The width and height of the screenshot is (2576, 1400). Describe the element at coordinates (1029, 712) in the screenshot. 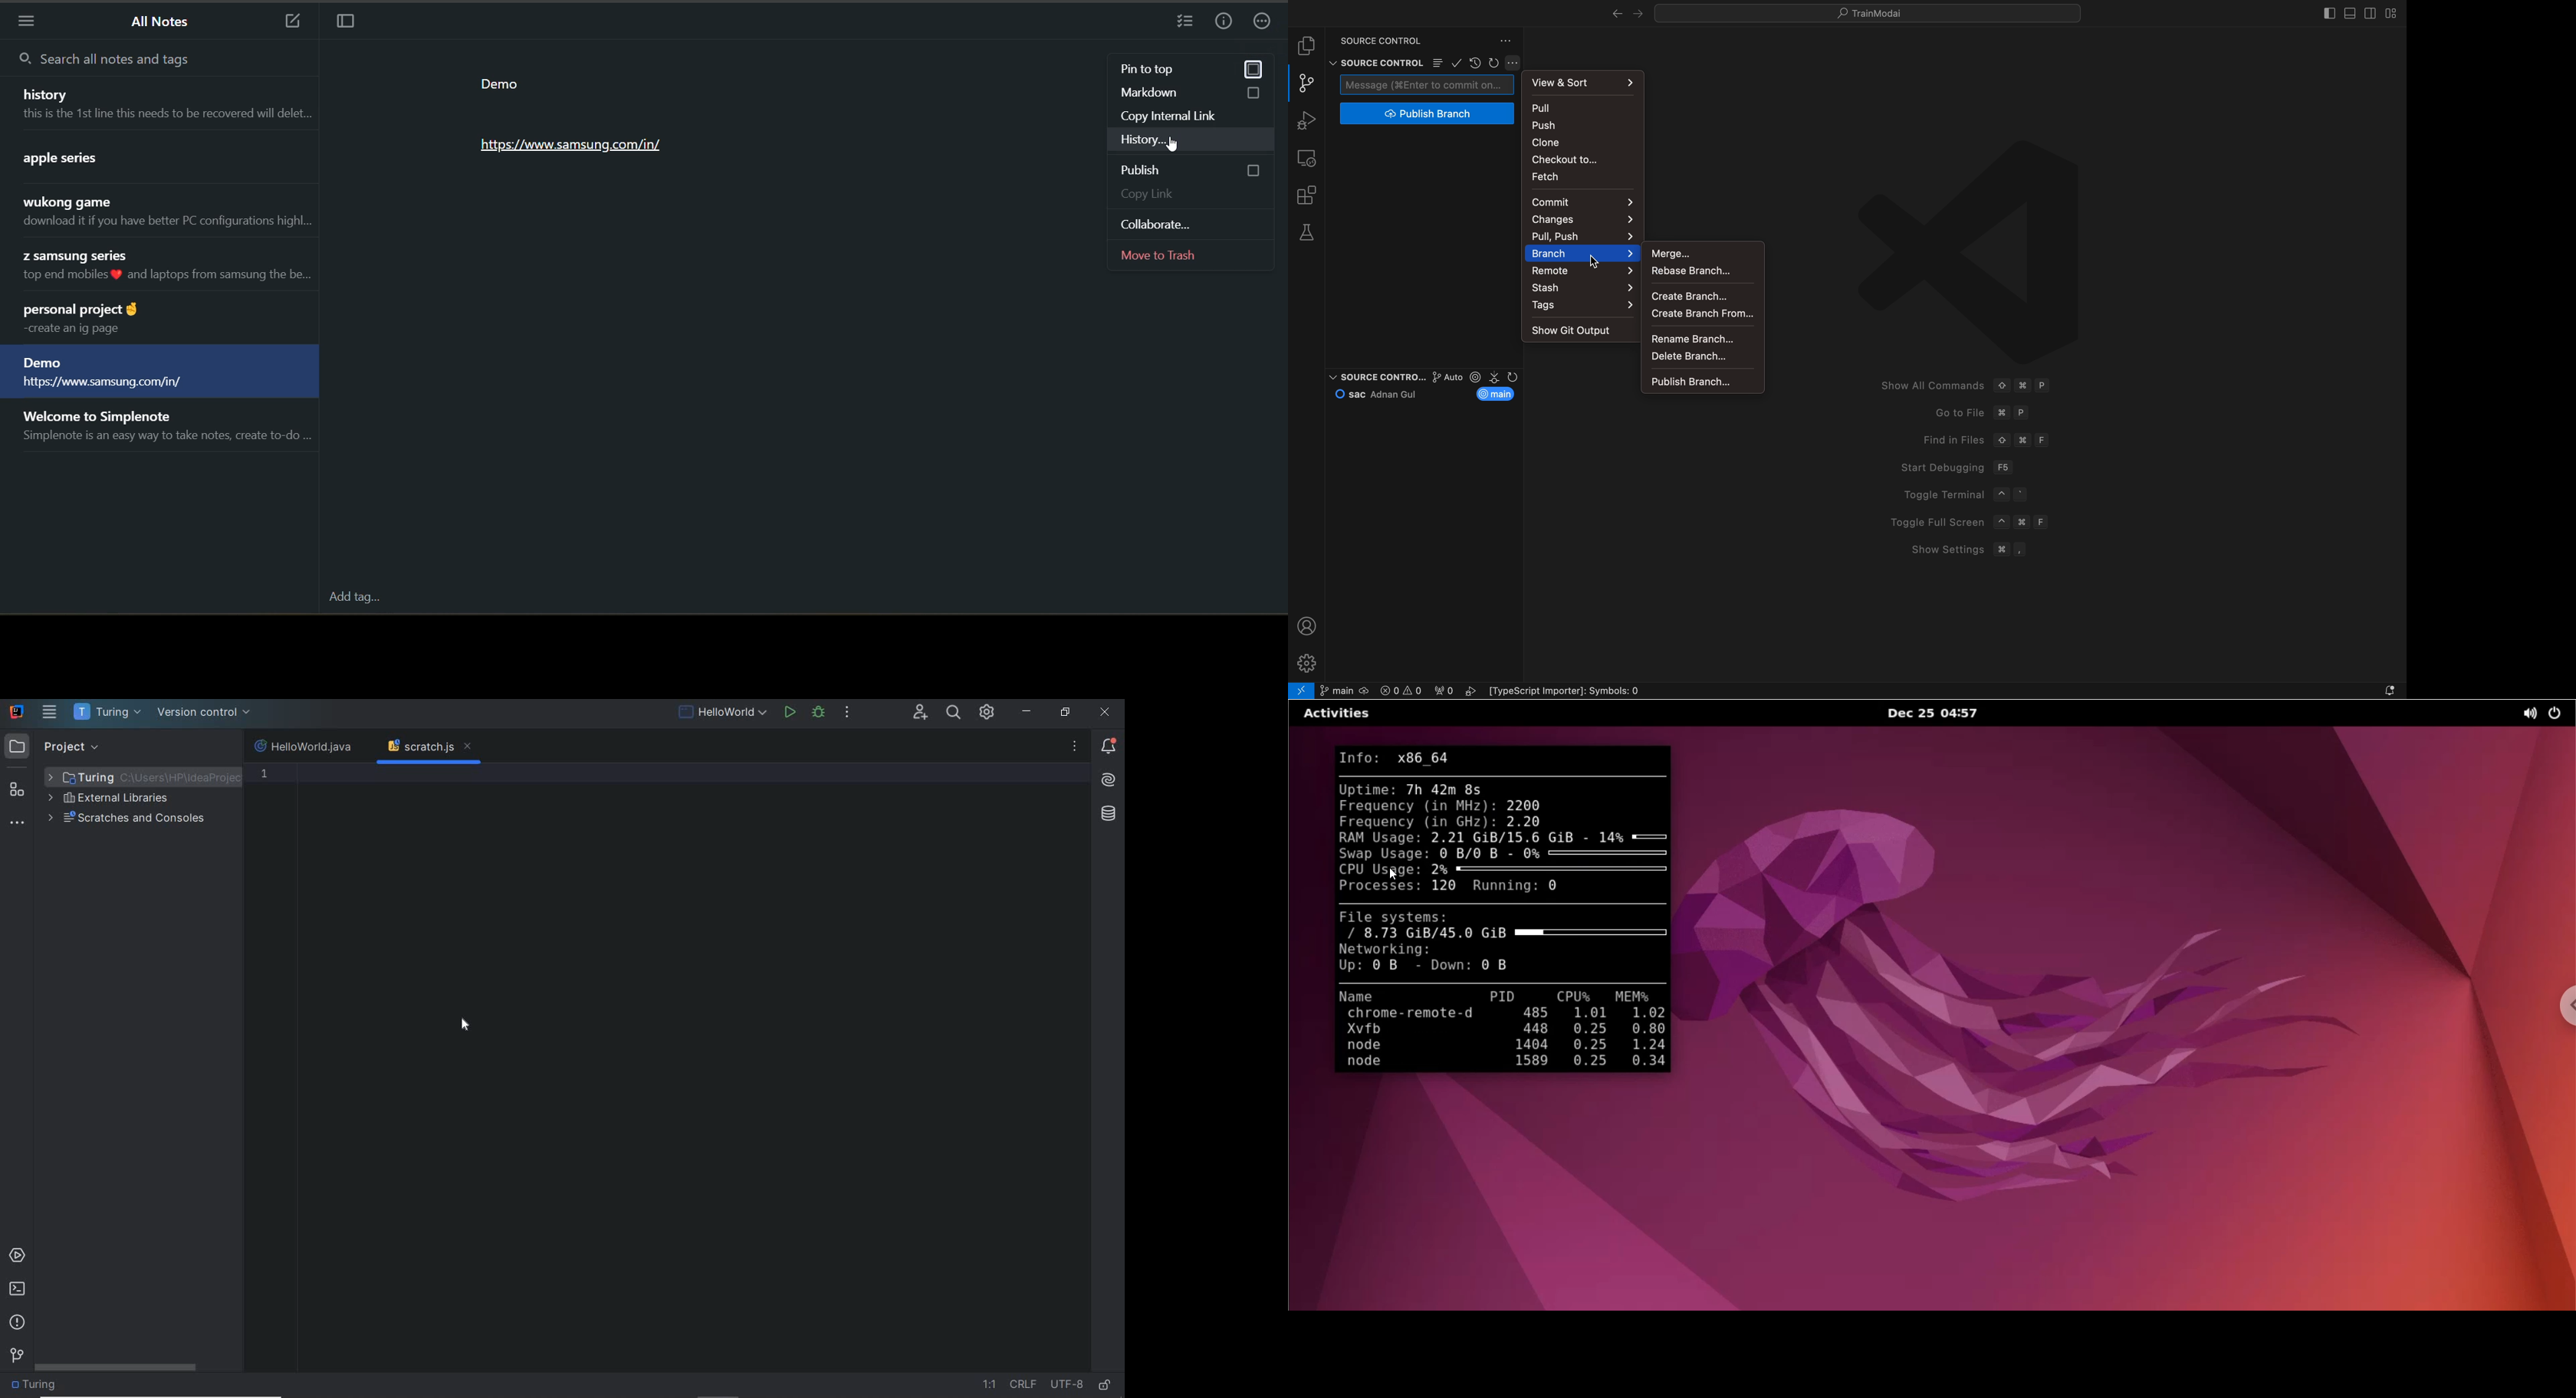

I see `MINIMIZE` at that location.